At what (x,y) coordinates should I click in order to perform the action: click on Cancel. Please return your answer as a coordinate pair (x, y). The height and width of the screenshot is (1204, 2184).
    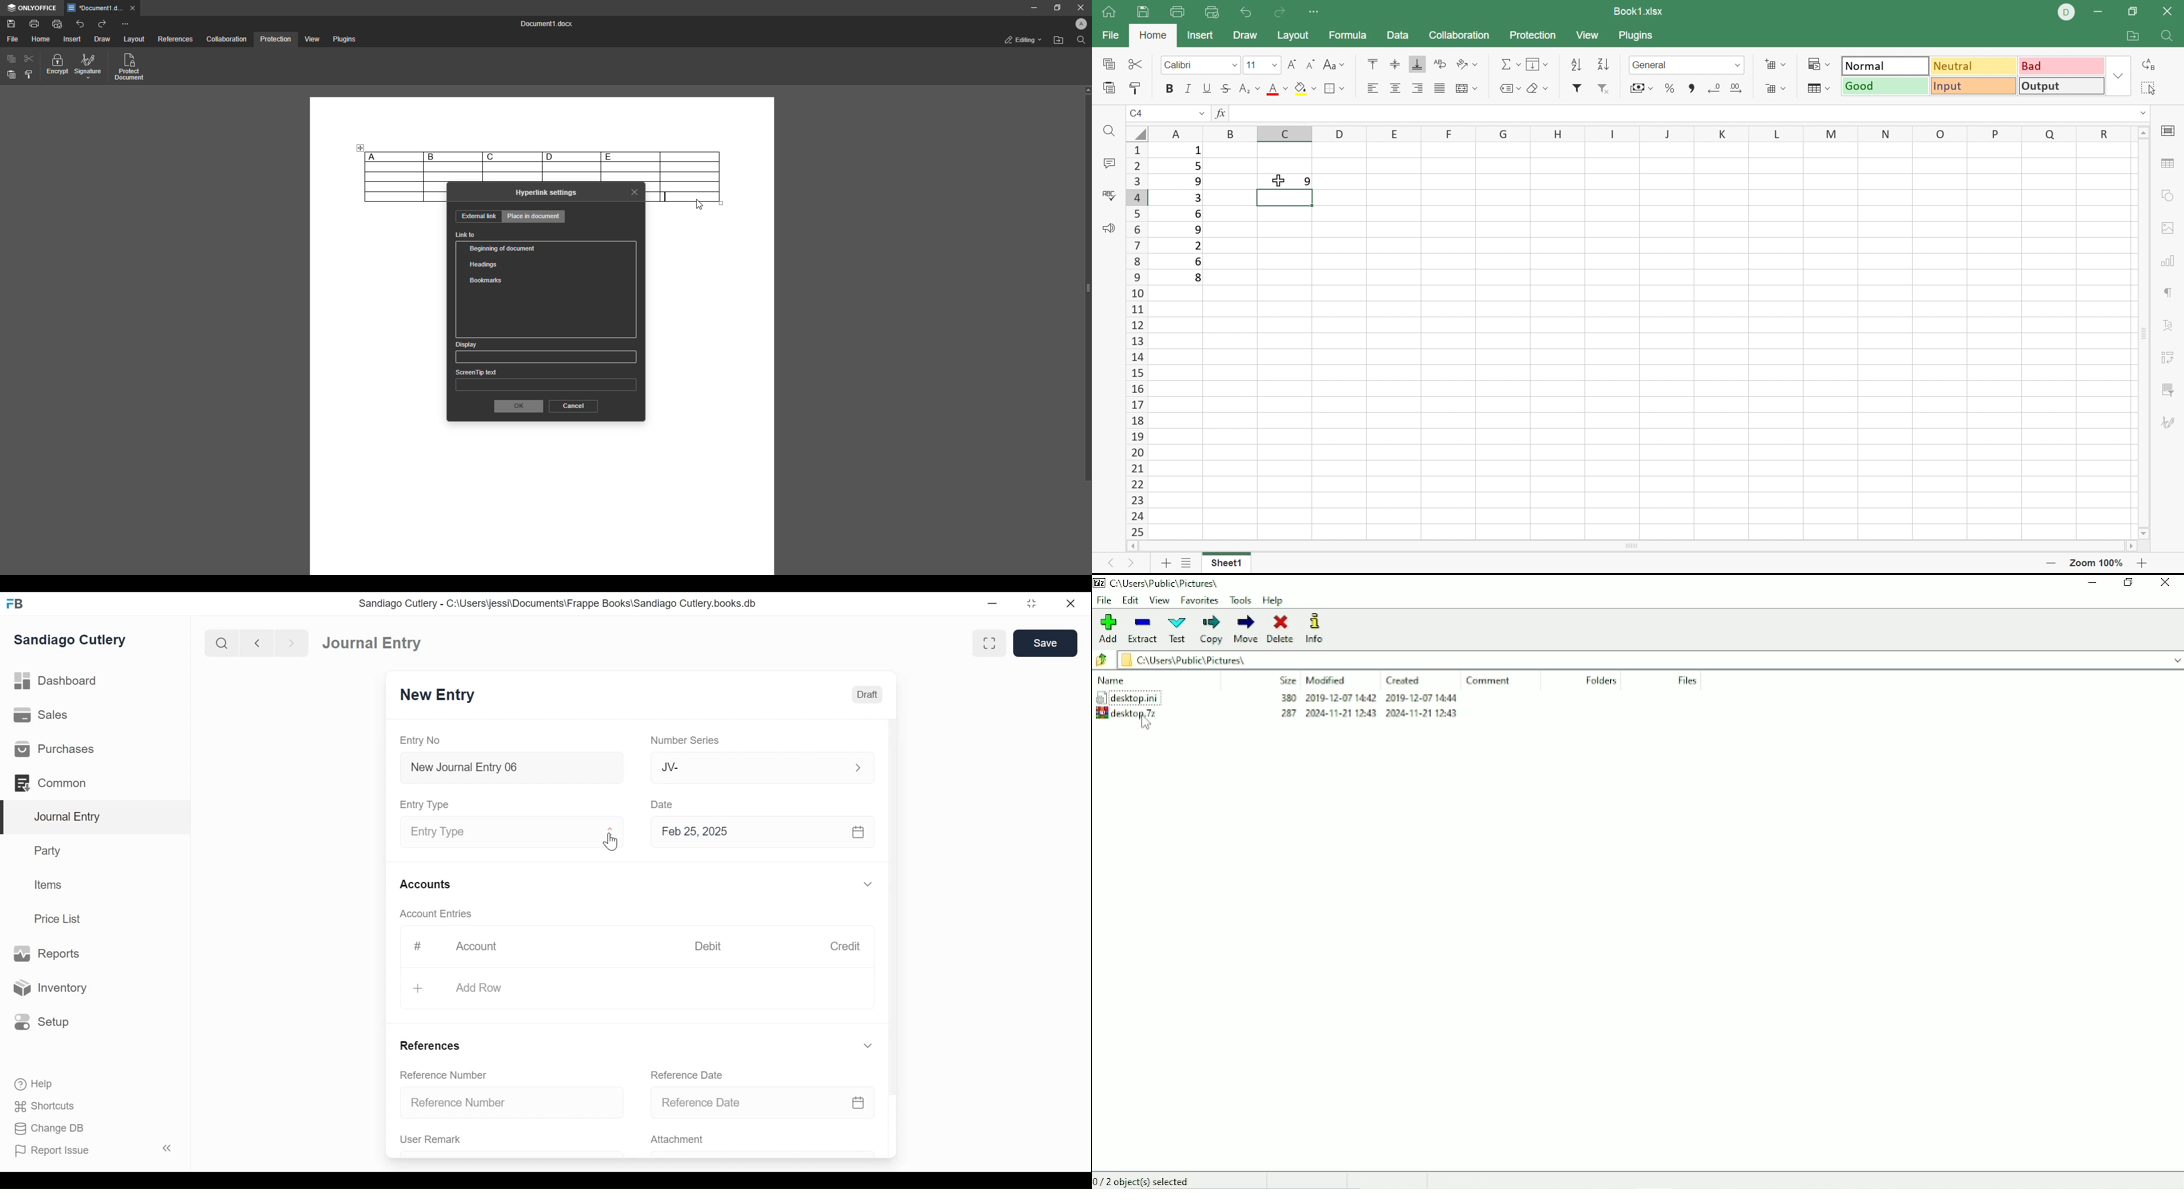
    Looking at the image, I should click on (572, 406).